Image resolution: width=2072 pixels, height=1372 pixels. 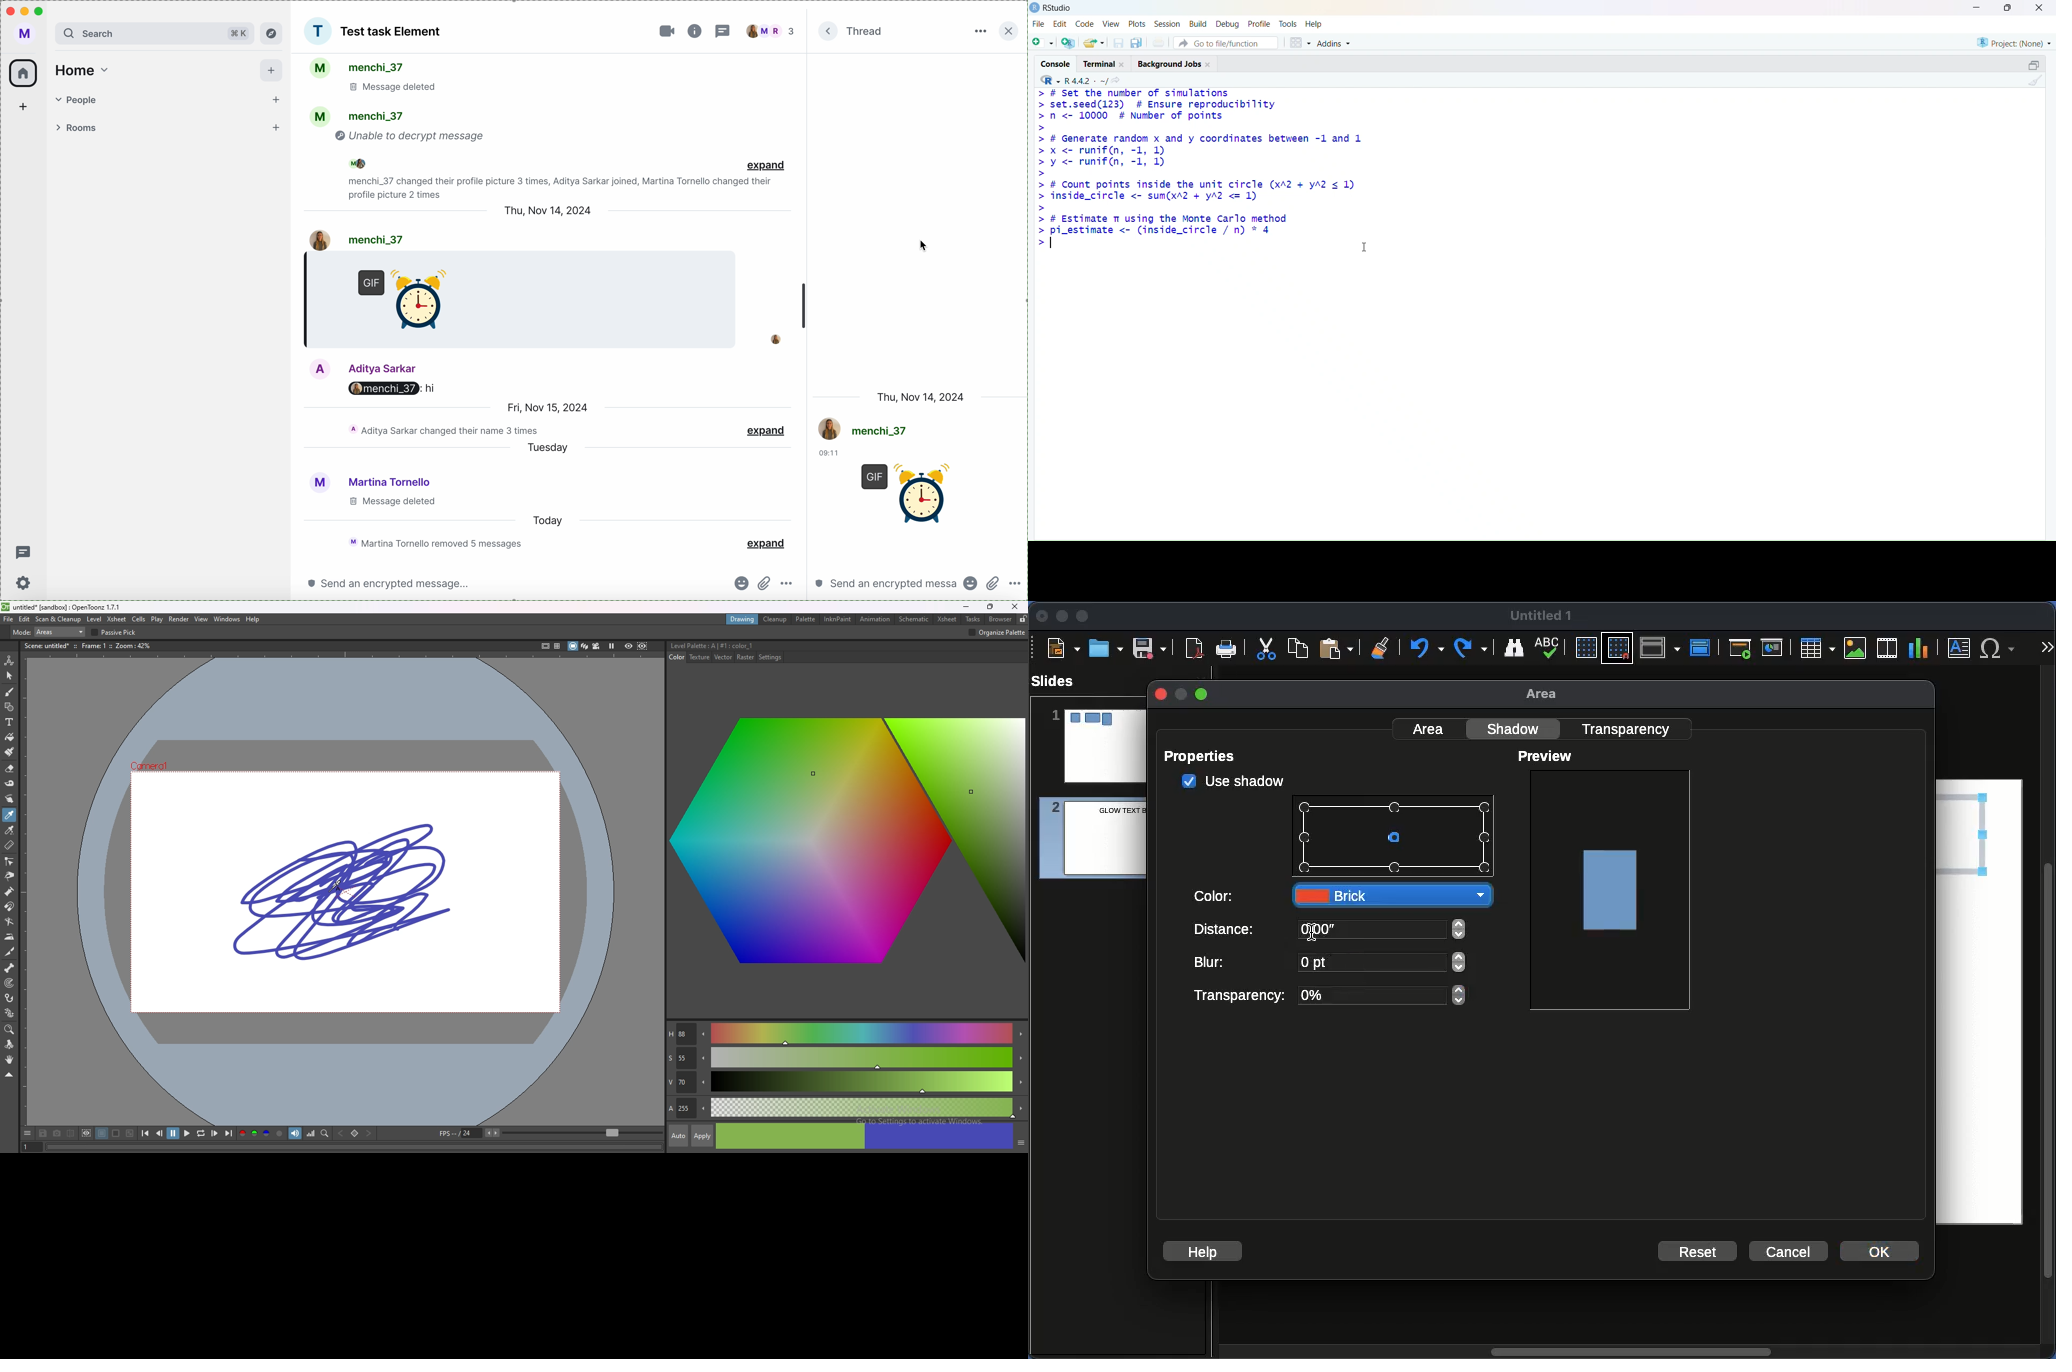 I want to click on add, so click(x=272, y=70).